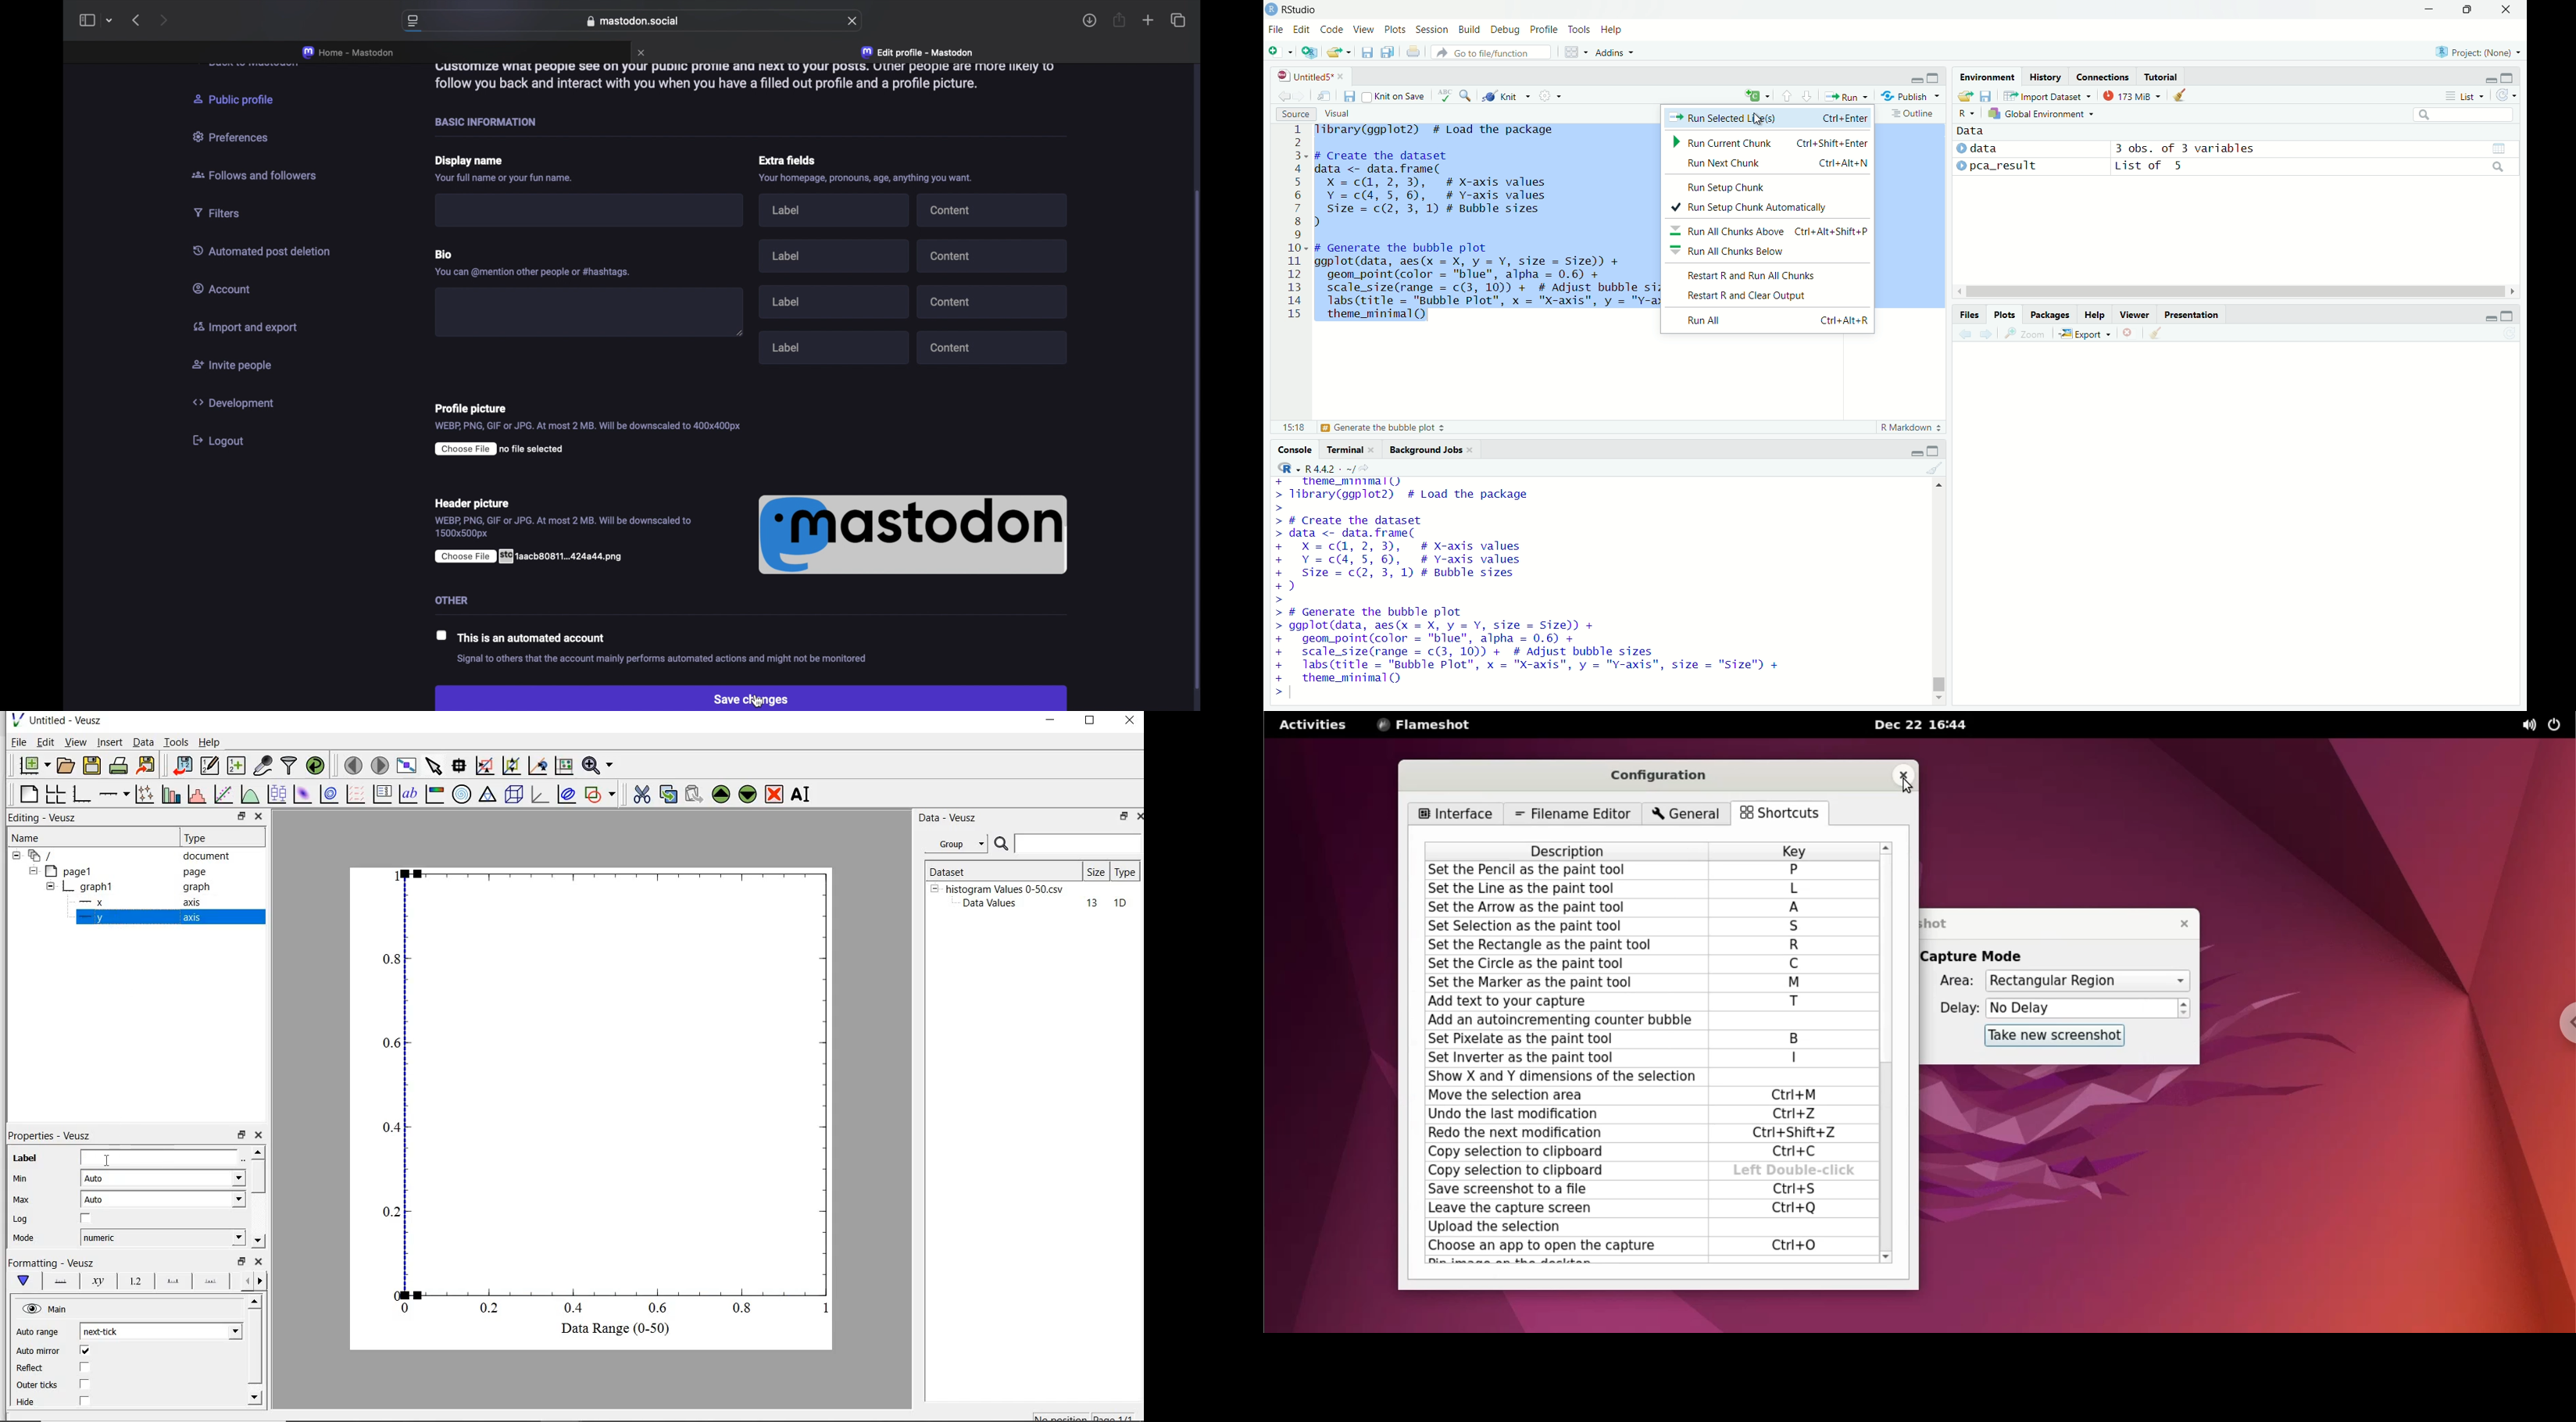 The image size is (2576, 1428). What do you see at coordinates (1433, 30) in the screenshot?
I see `Session` at bounding box center [1433, 30].